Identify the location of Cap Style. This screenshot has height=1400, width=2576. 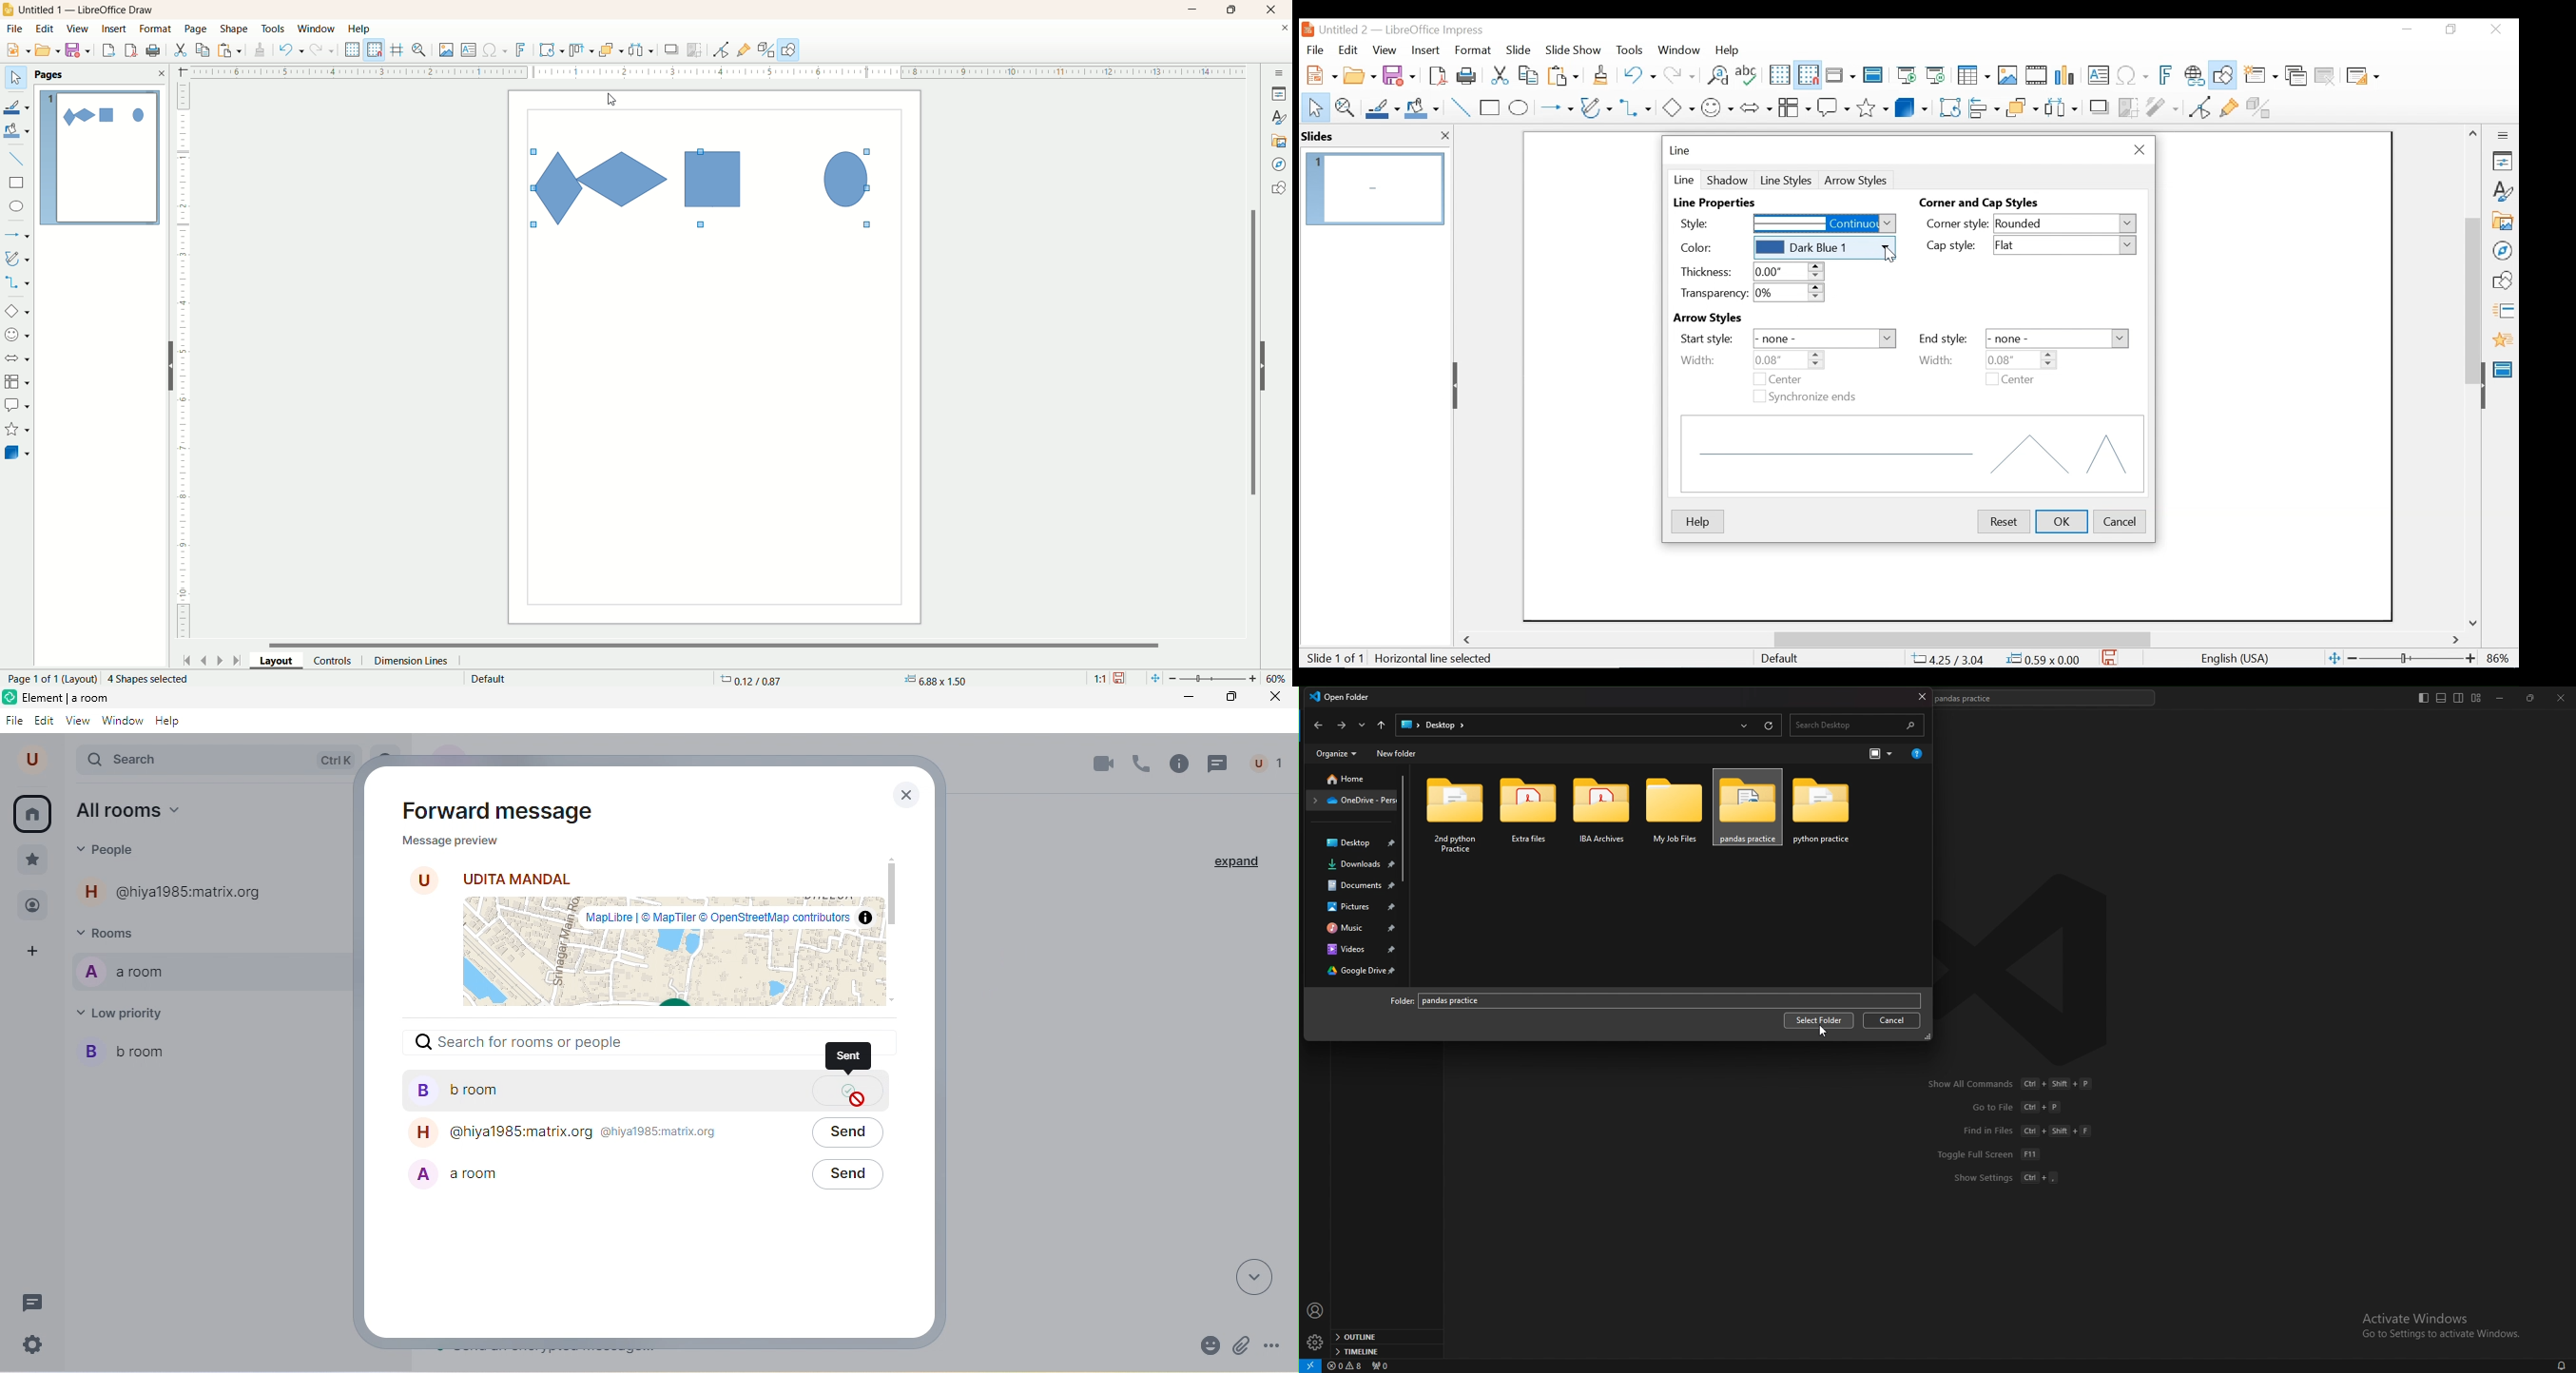
(1956, 247).